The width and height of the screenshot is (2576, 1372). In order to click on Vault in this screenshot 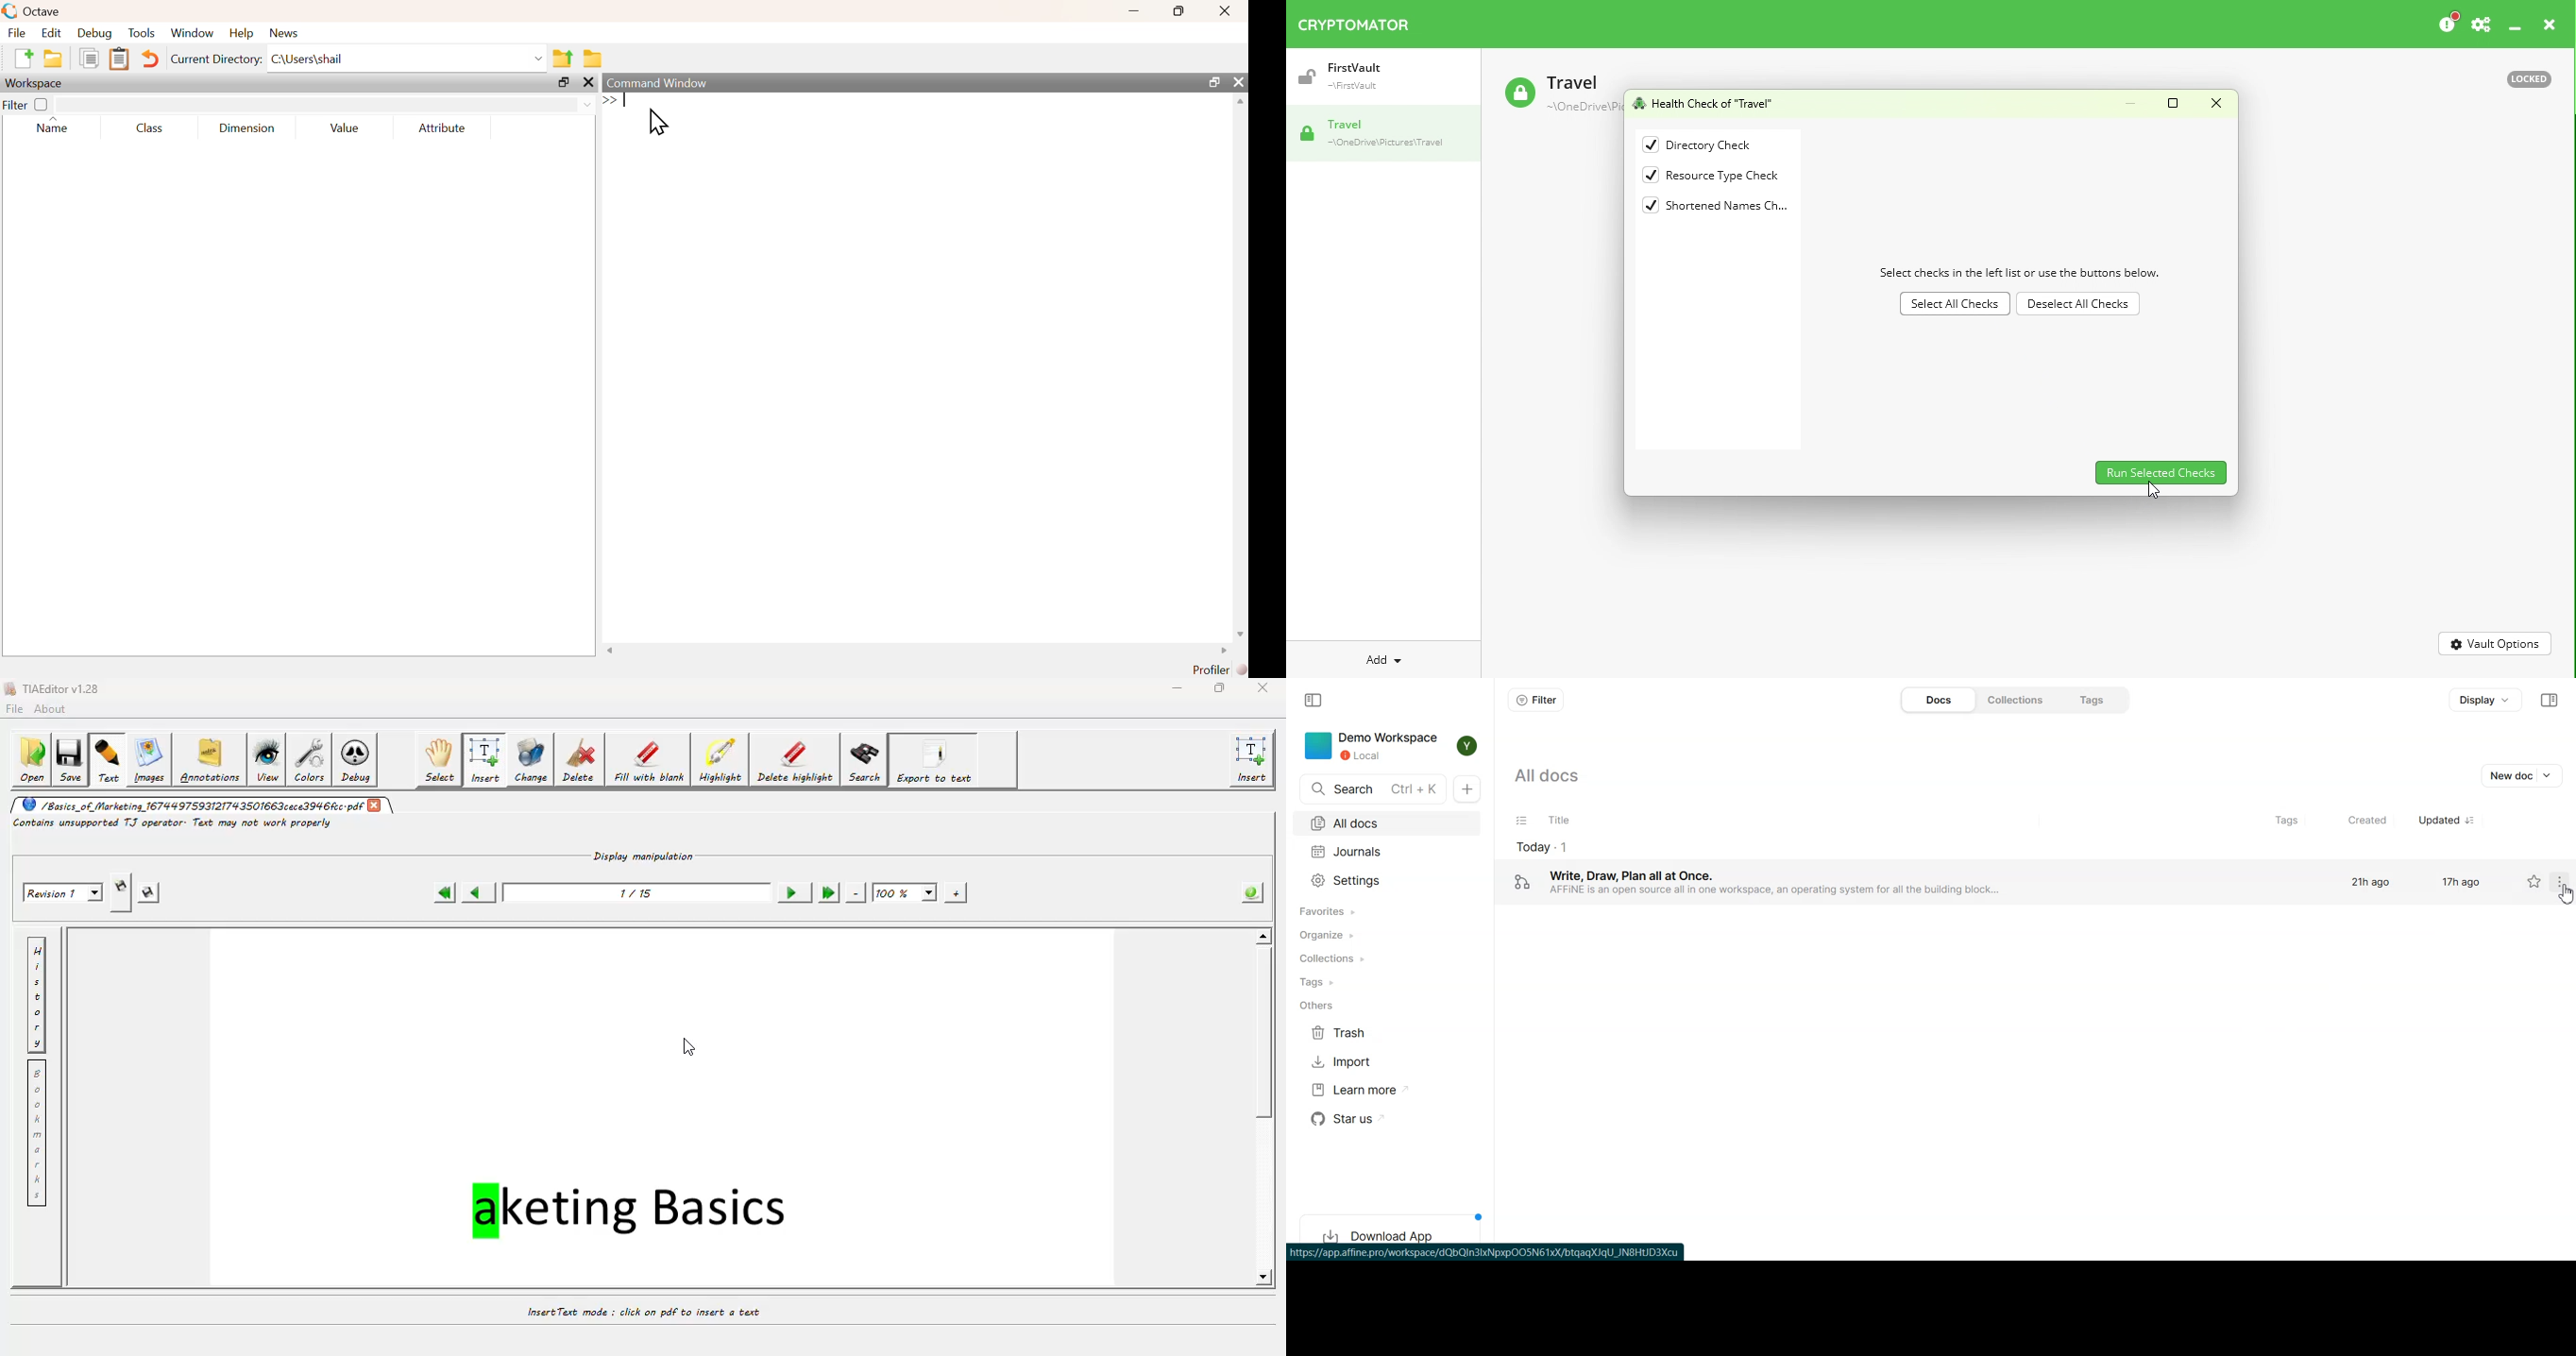, I will do `click(1350, 75)`.